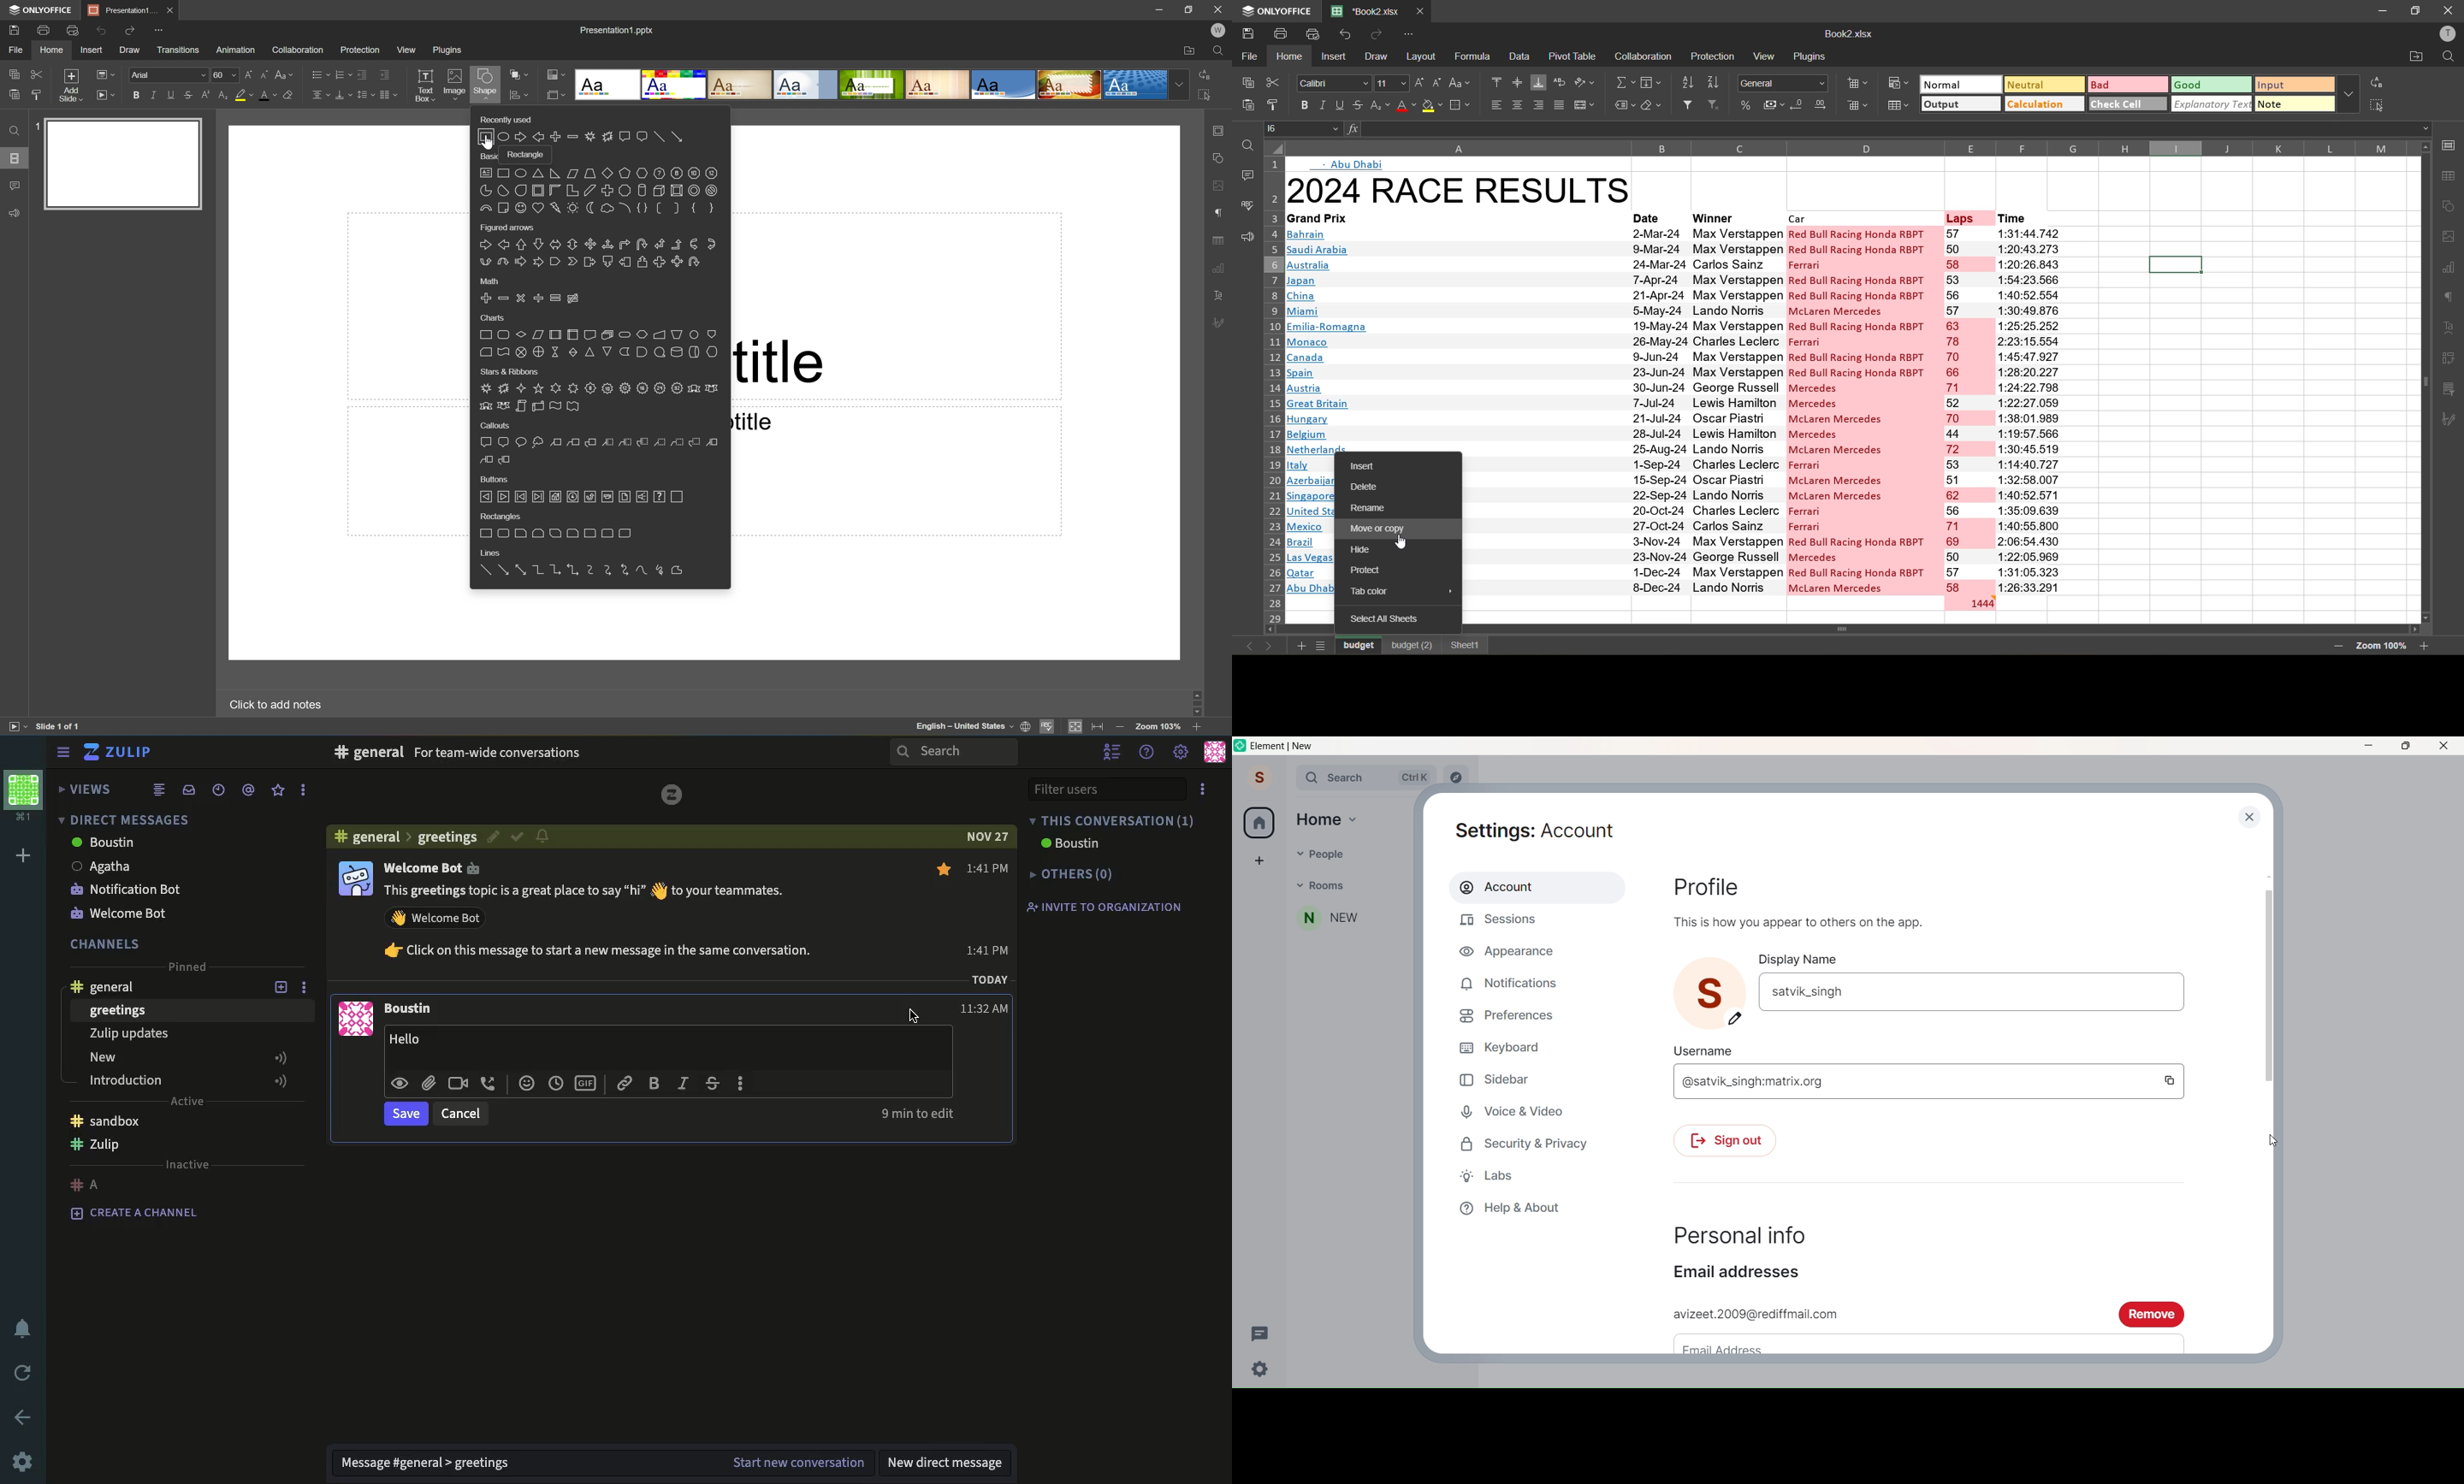 This screenshot has height=1484, width=2464. I want to click on Bold, so click(135, 94).